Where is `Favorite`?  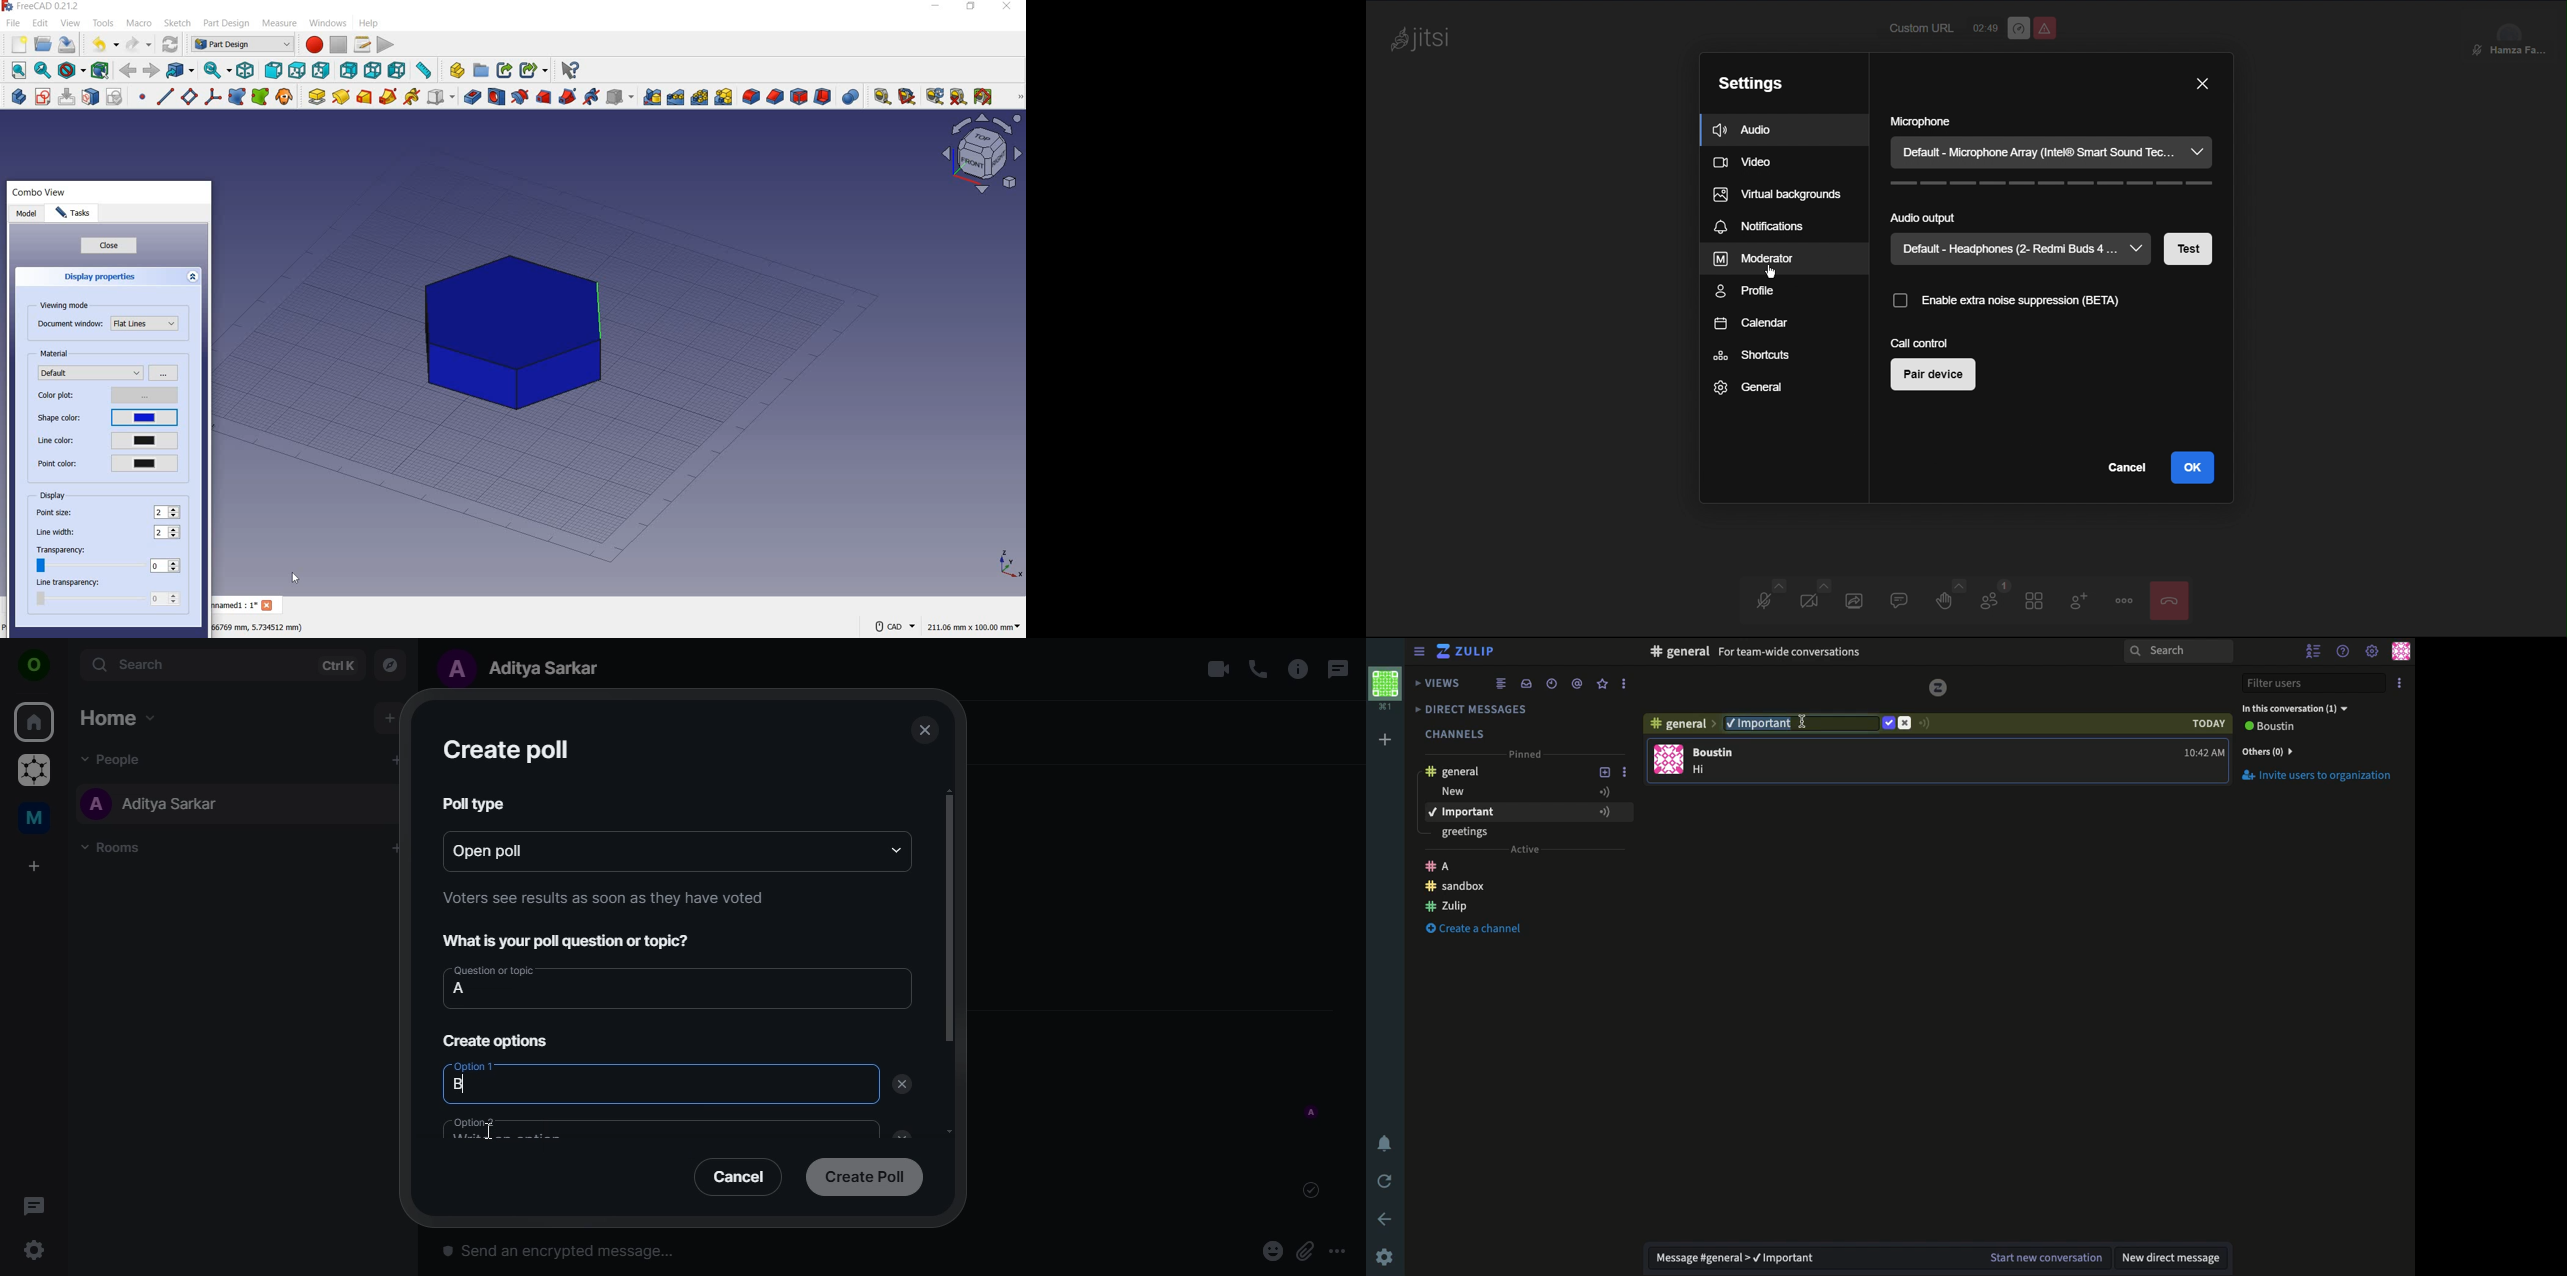
Favorite is located at coordinates (1603, 684).